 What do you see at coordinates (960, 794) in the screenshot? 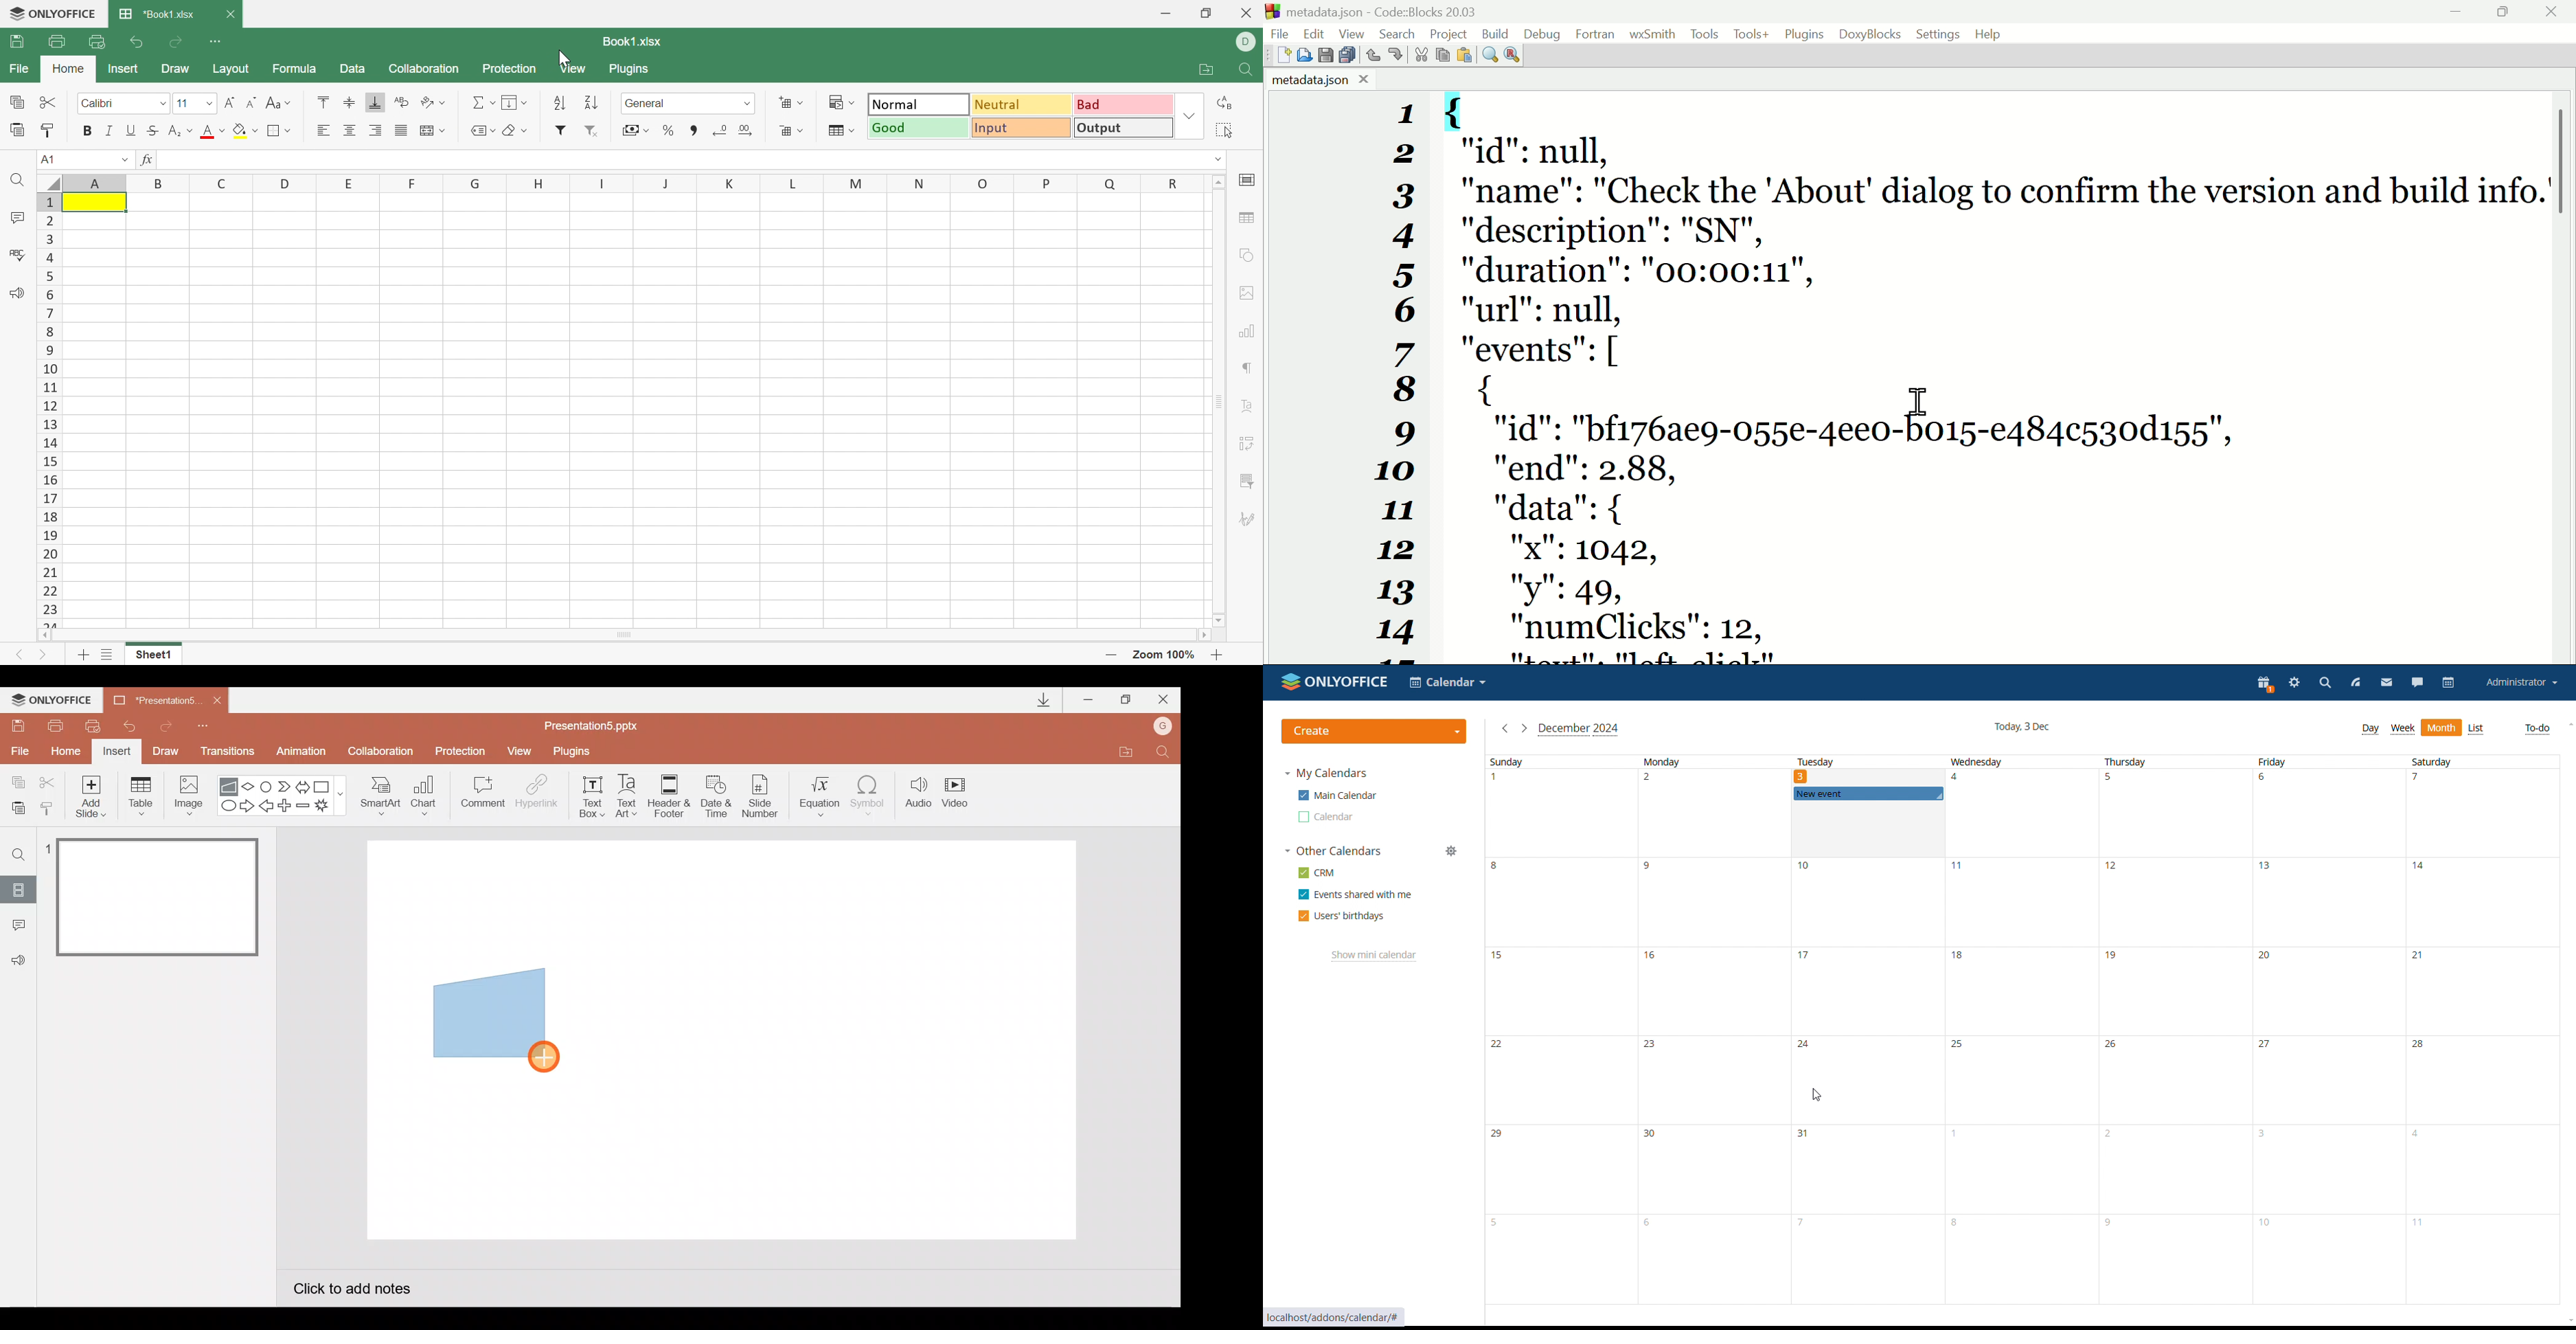
I see `Video` at bounding box center [960, 794].